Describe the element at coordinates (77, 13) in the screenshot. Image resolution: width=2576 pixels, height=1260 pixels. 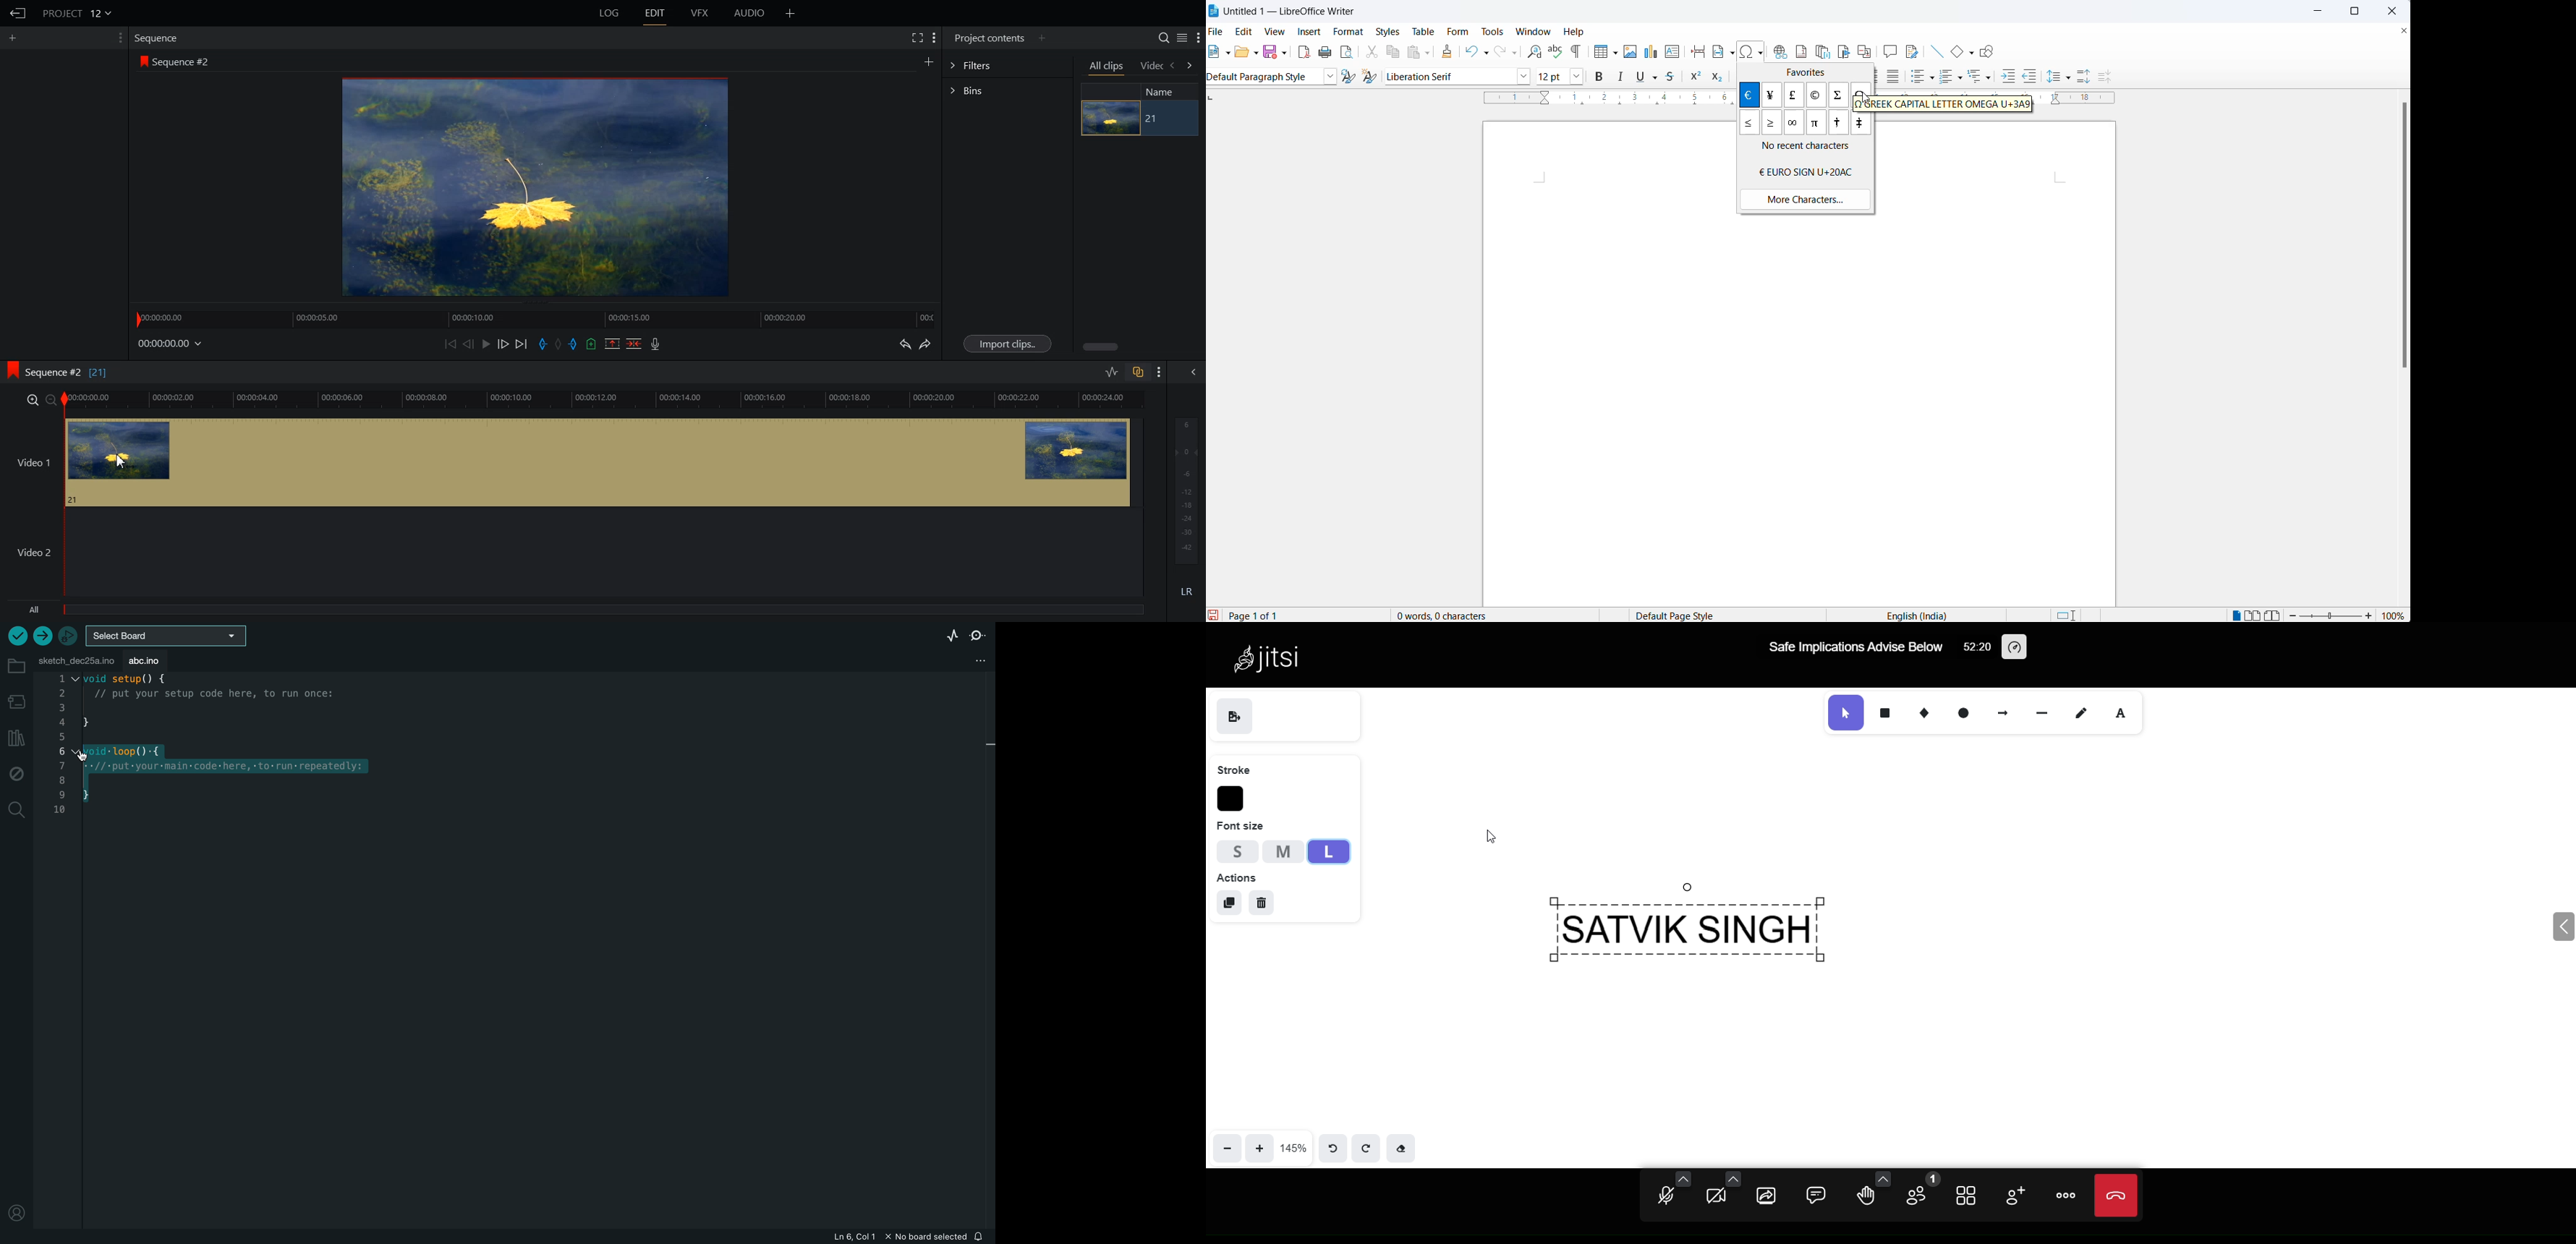
I see `Project 12v` at that location.